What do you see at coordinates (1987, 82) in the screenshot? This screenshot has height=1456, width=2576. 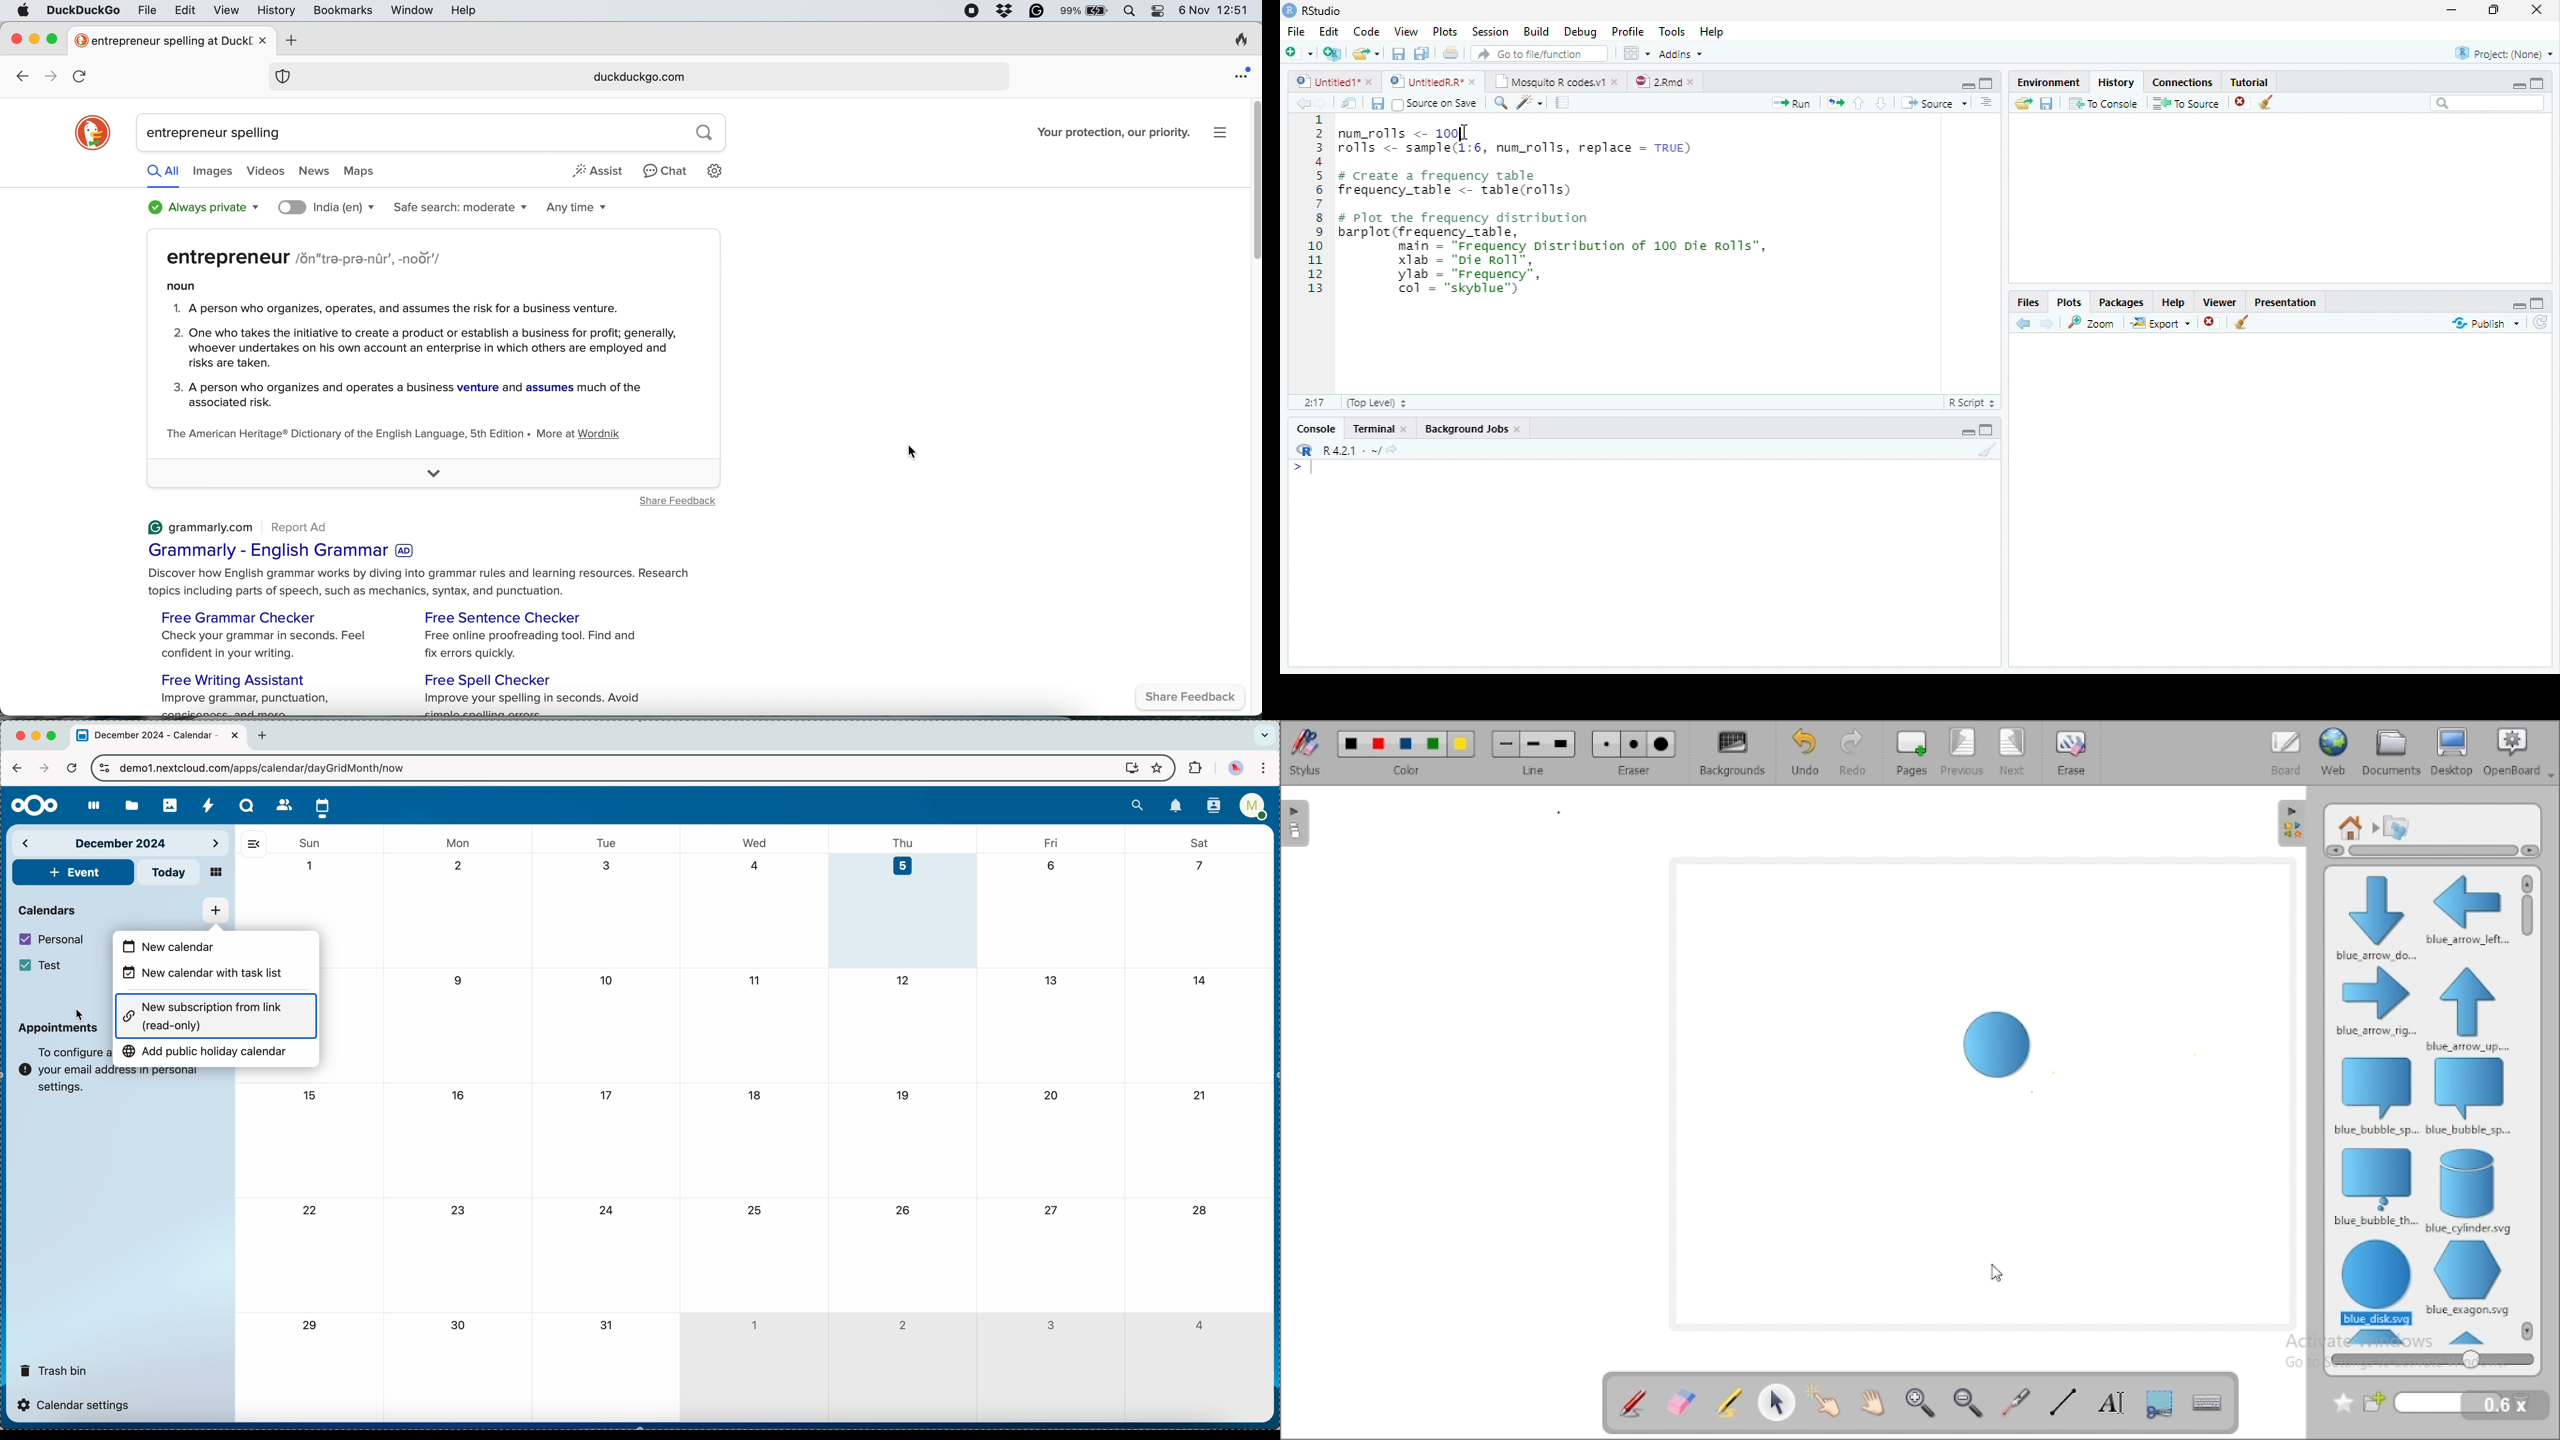 I see `Full Screen` at bounding box center [1987, 82].